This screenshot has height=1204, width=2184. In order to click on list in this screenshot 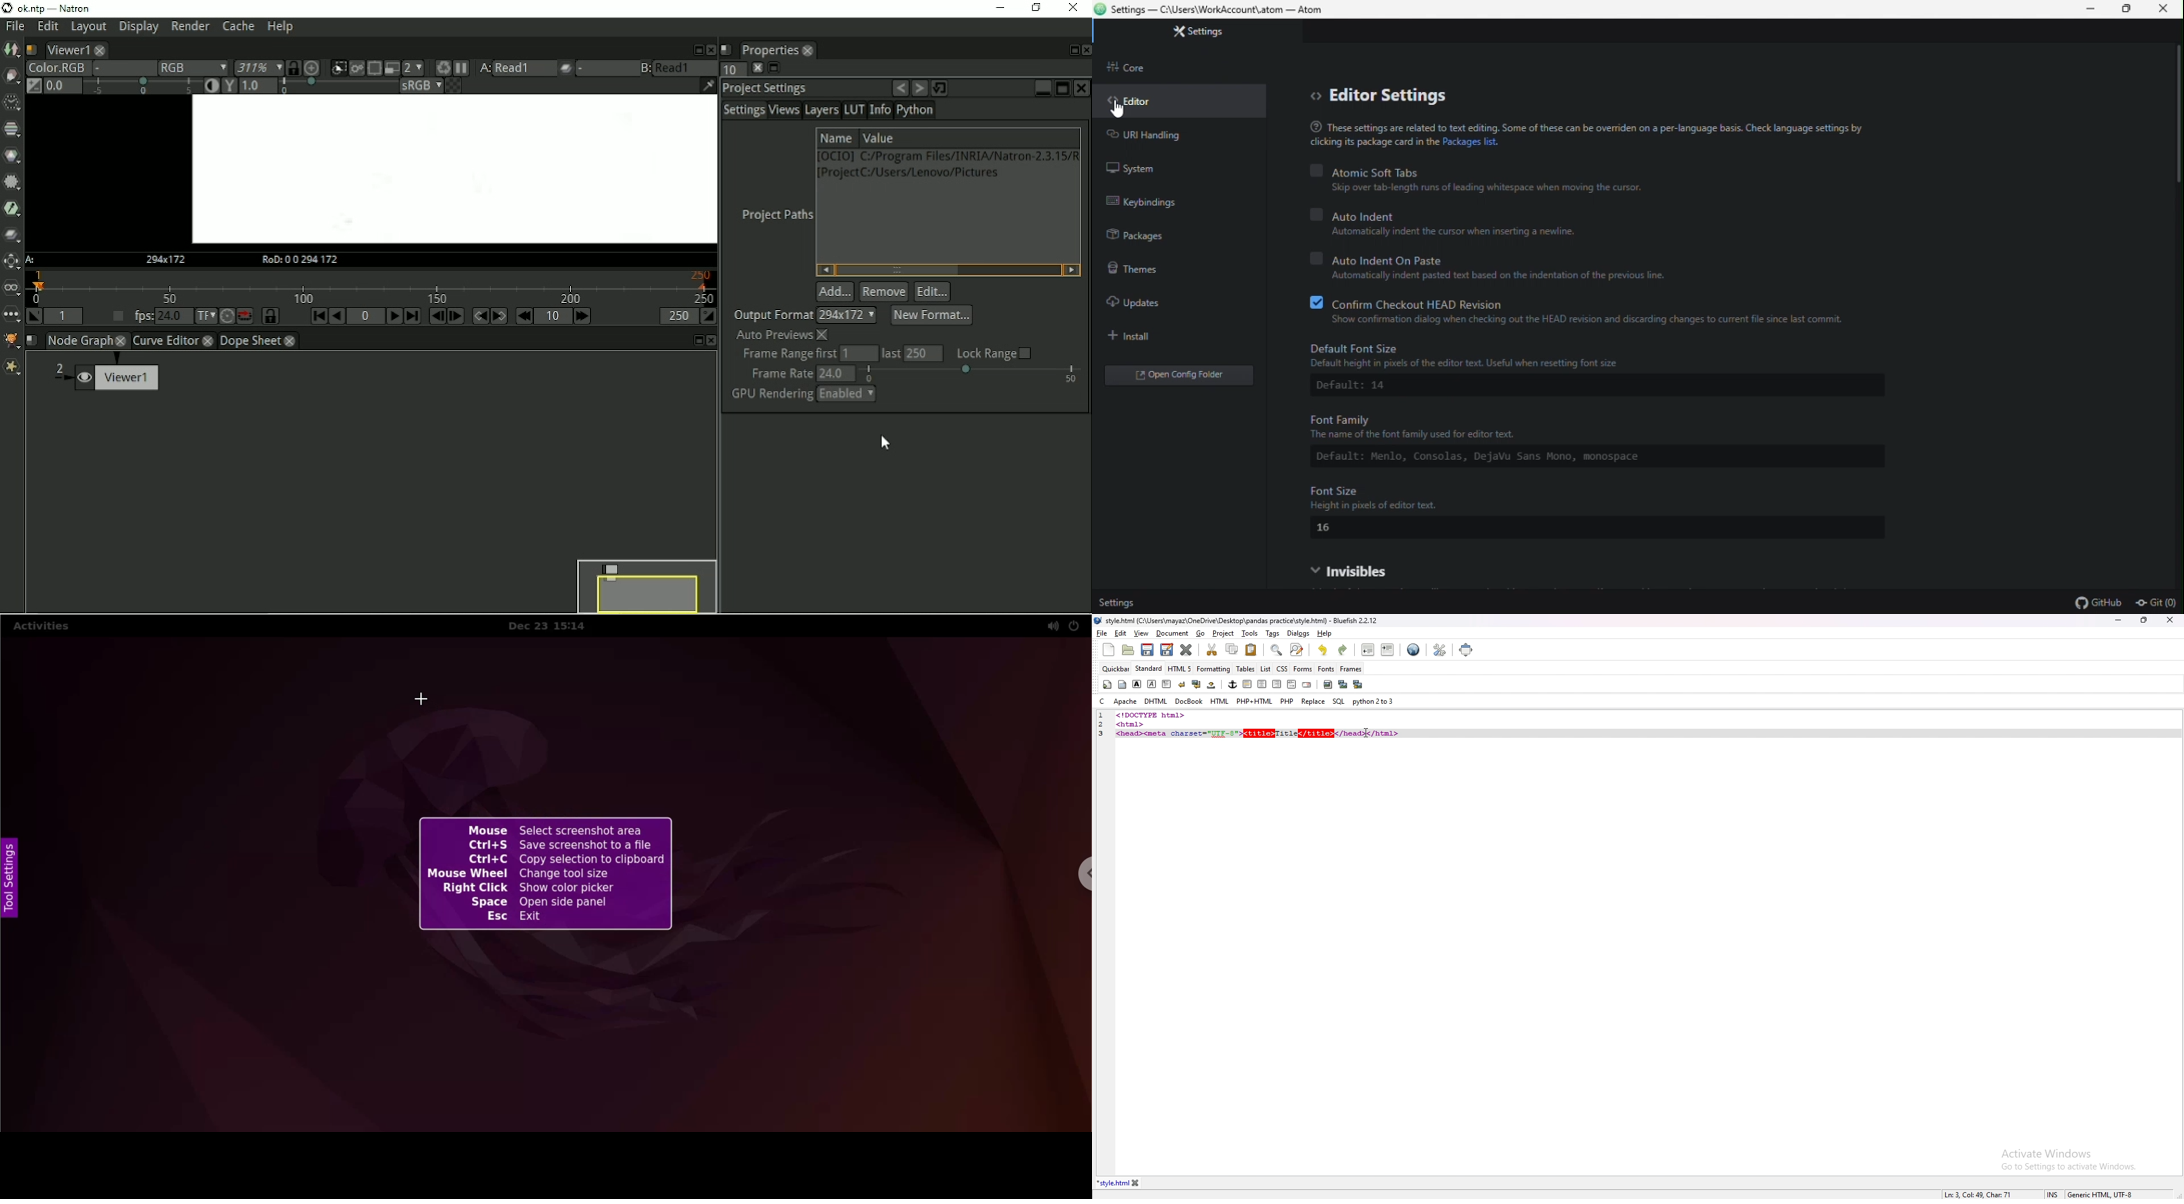, I will do `click(1265, 668)`.